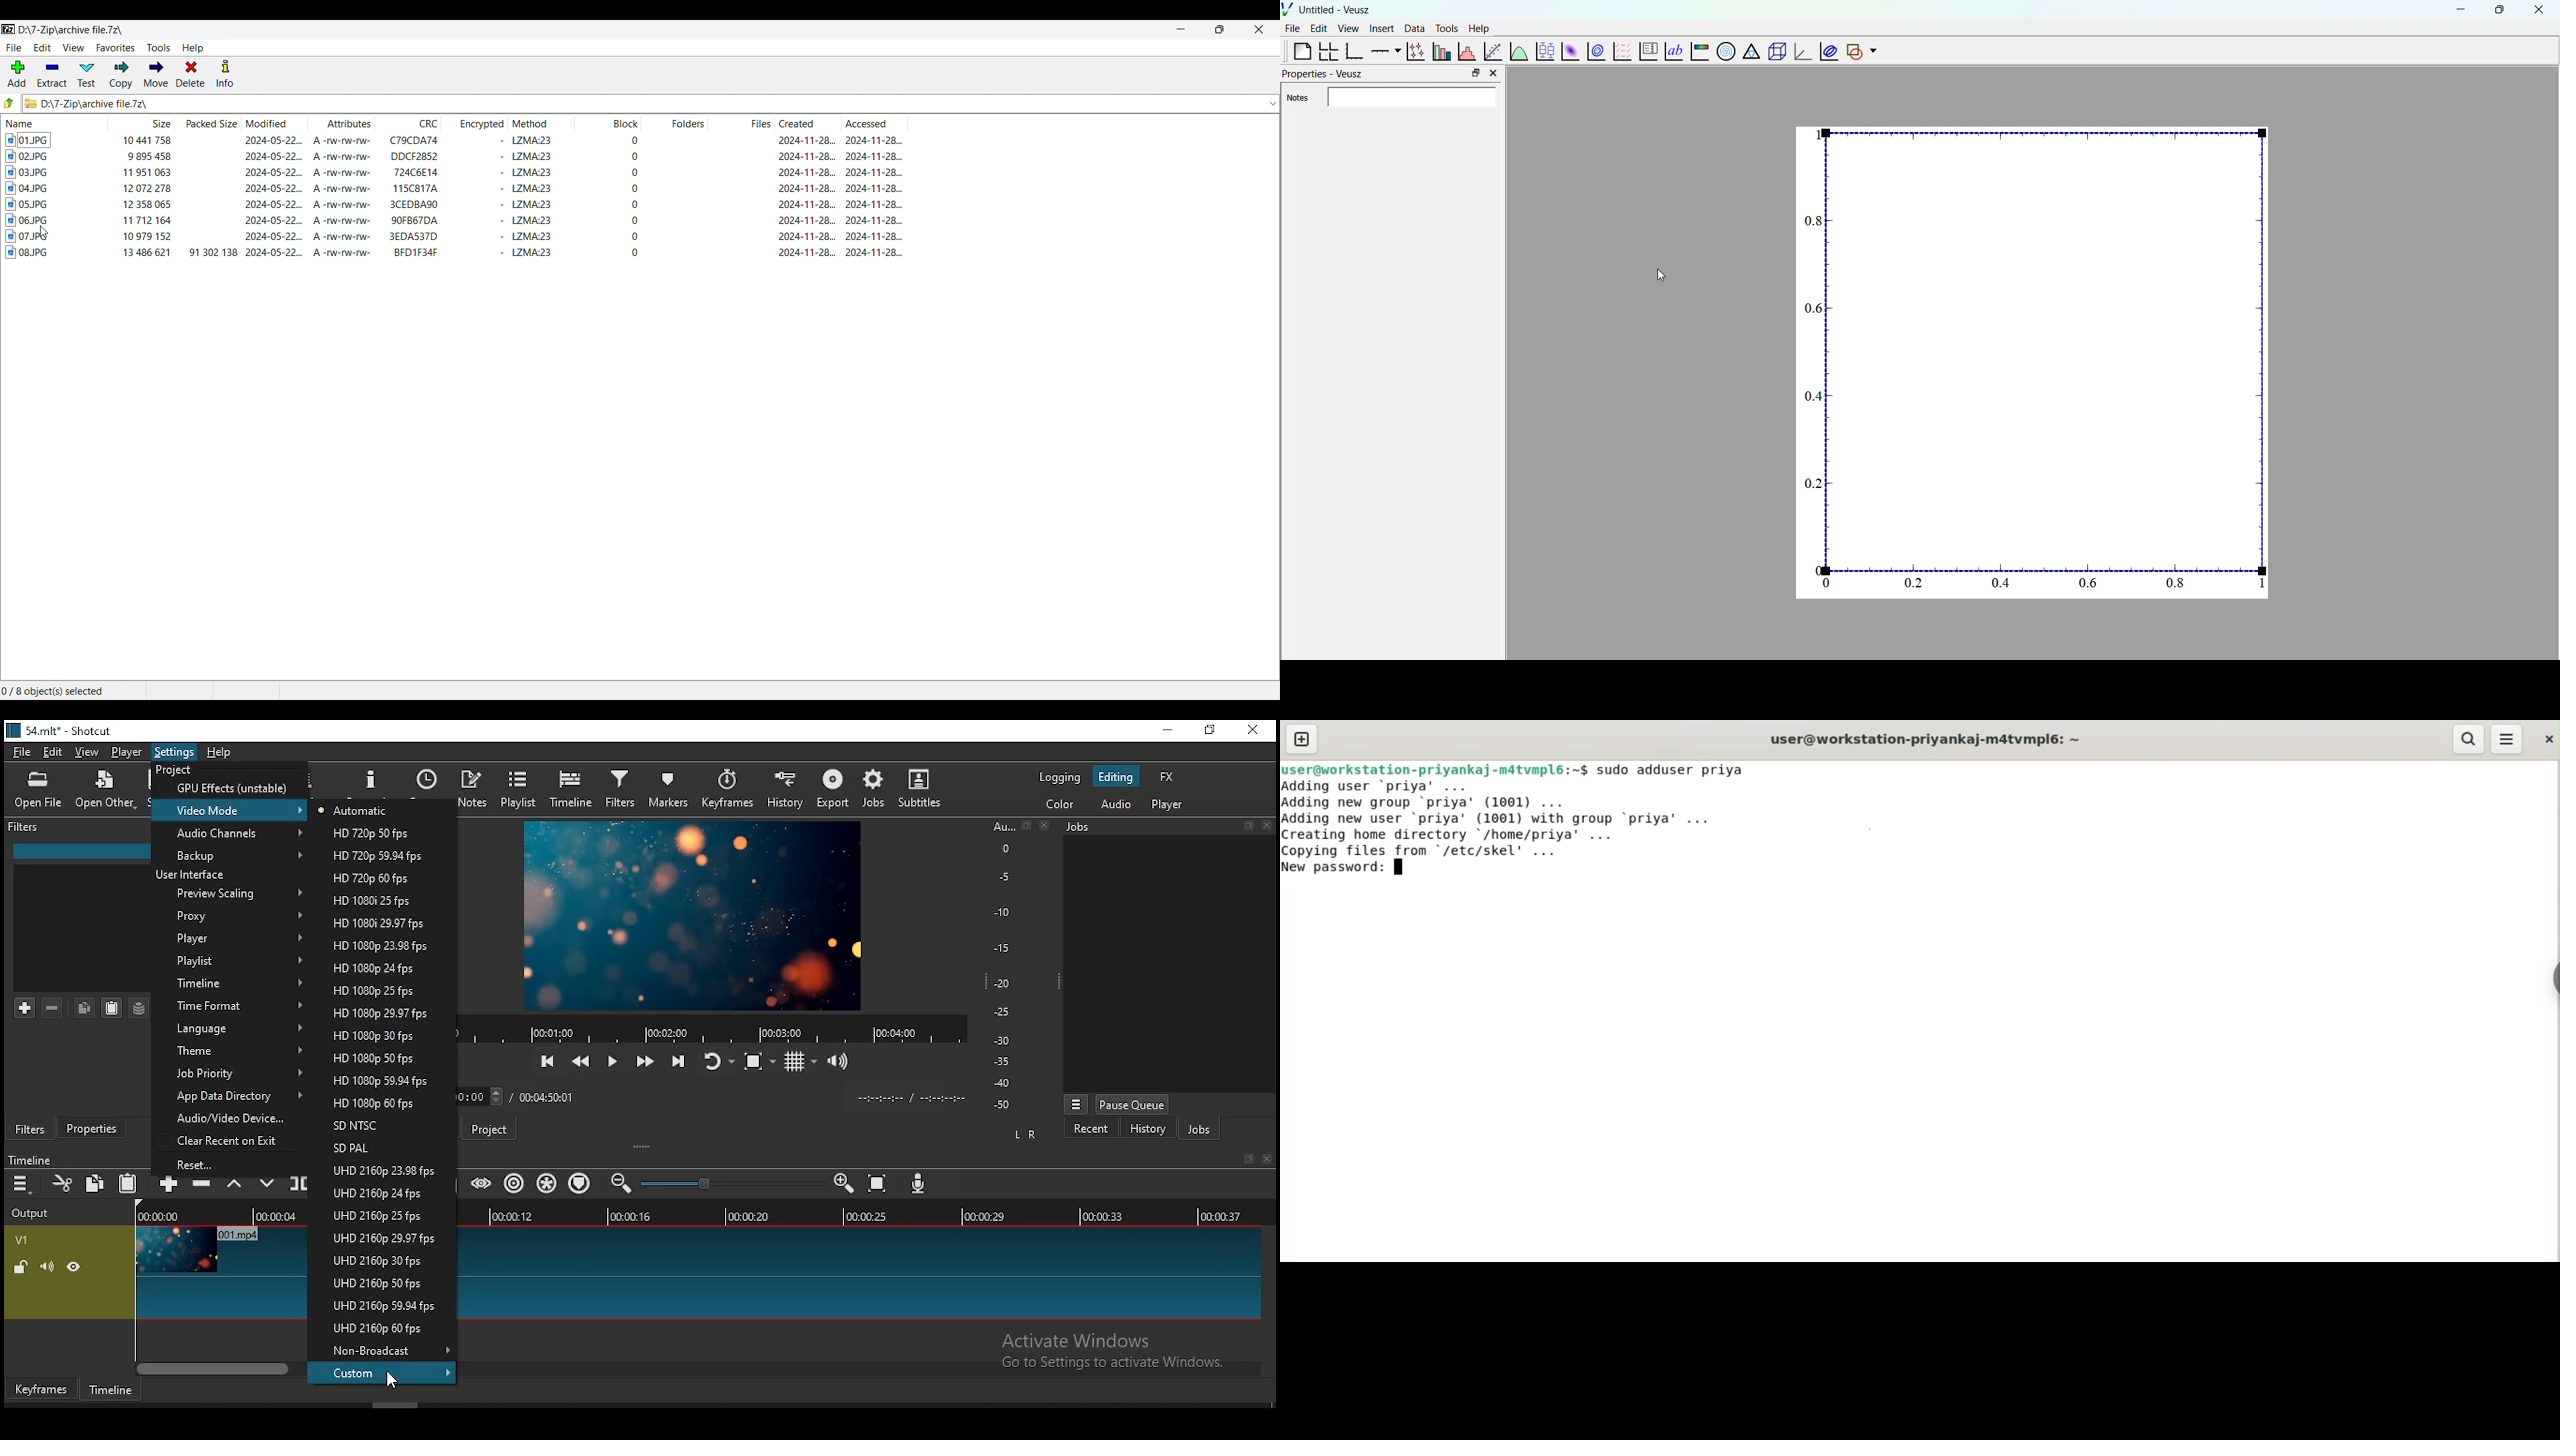 Image resolution: width=2576 pixels, height=1456 pixels. What do you see at coordinates (232, 1165) in the screenshot?
I see `reset` at bounding box center [232, 1165].